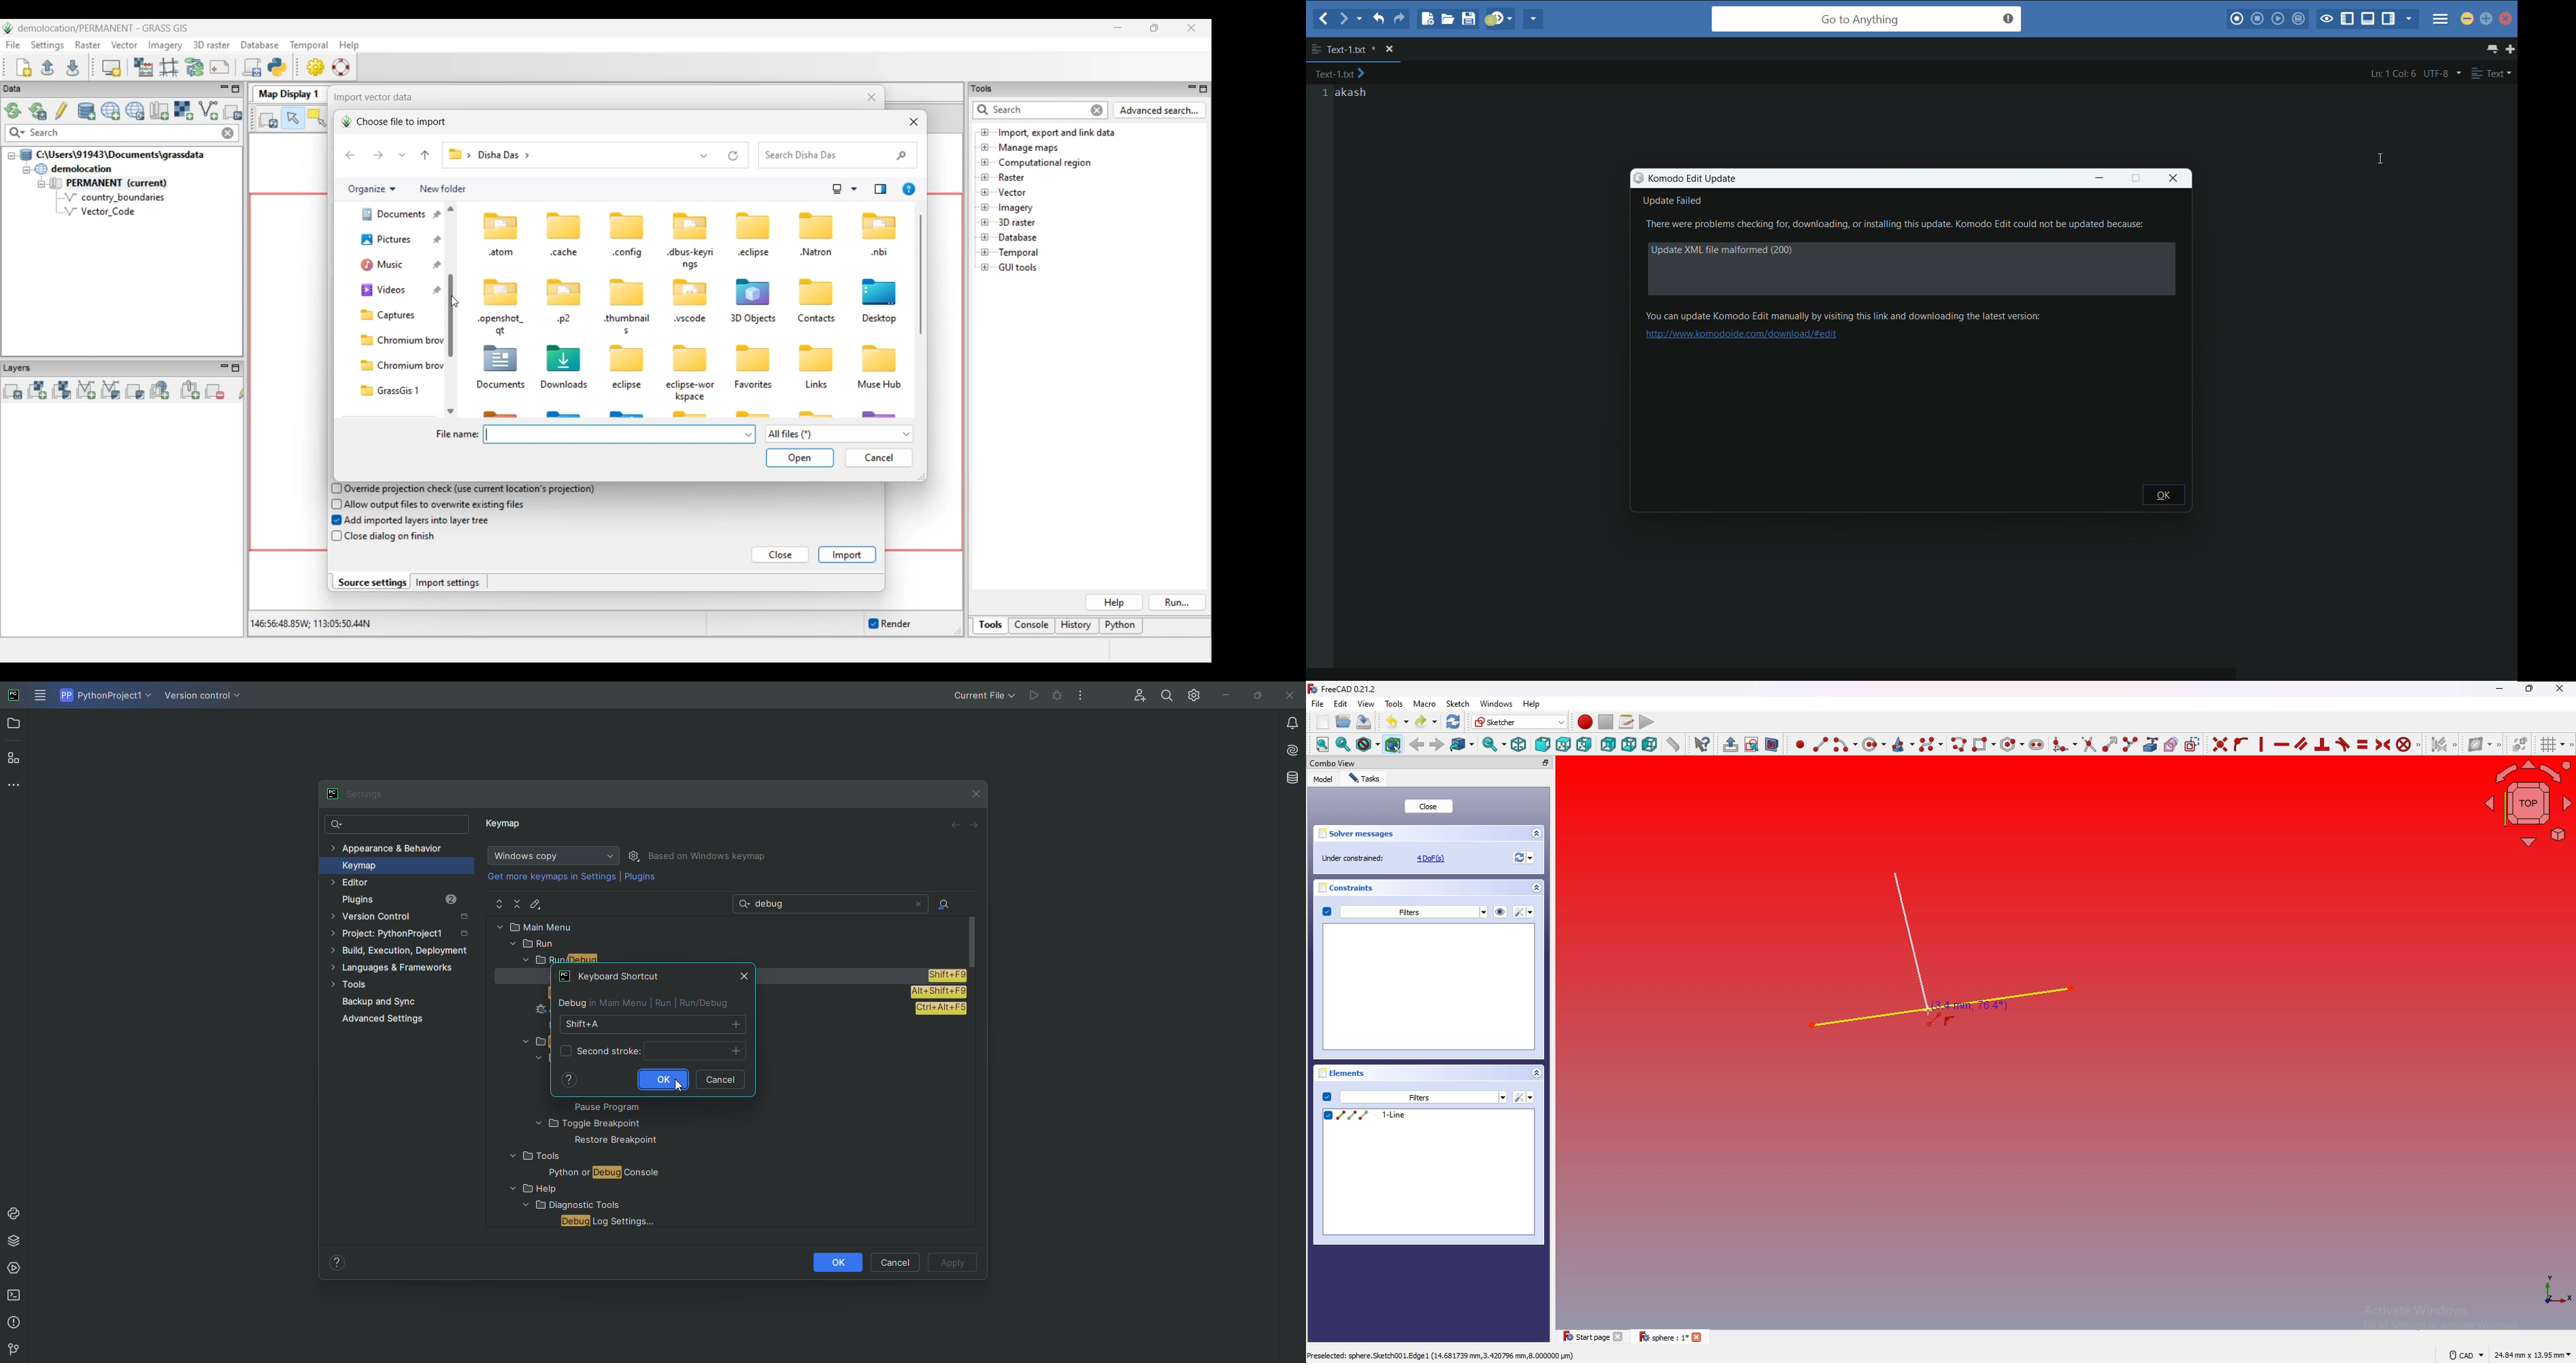 Image resolution: width=2576 pixels, height=1372 pixels. Describe the element at coordinates (1637, 179) in the screenshot. I see `icon` at that location.